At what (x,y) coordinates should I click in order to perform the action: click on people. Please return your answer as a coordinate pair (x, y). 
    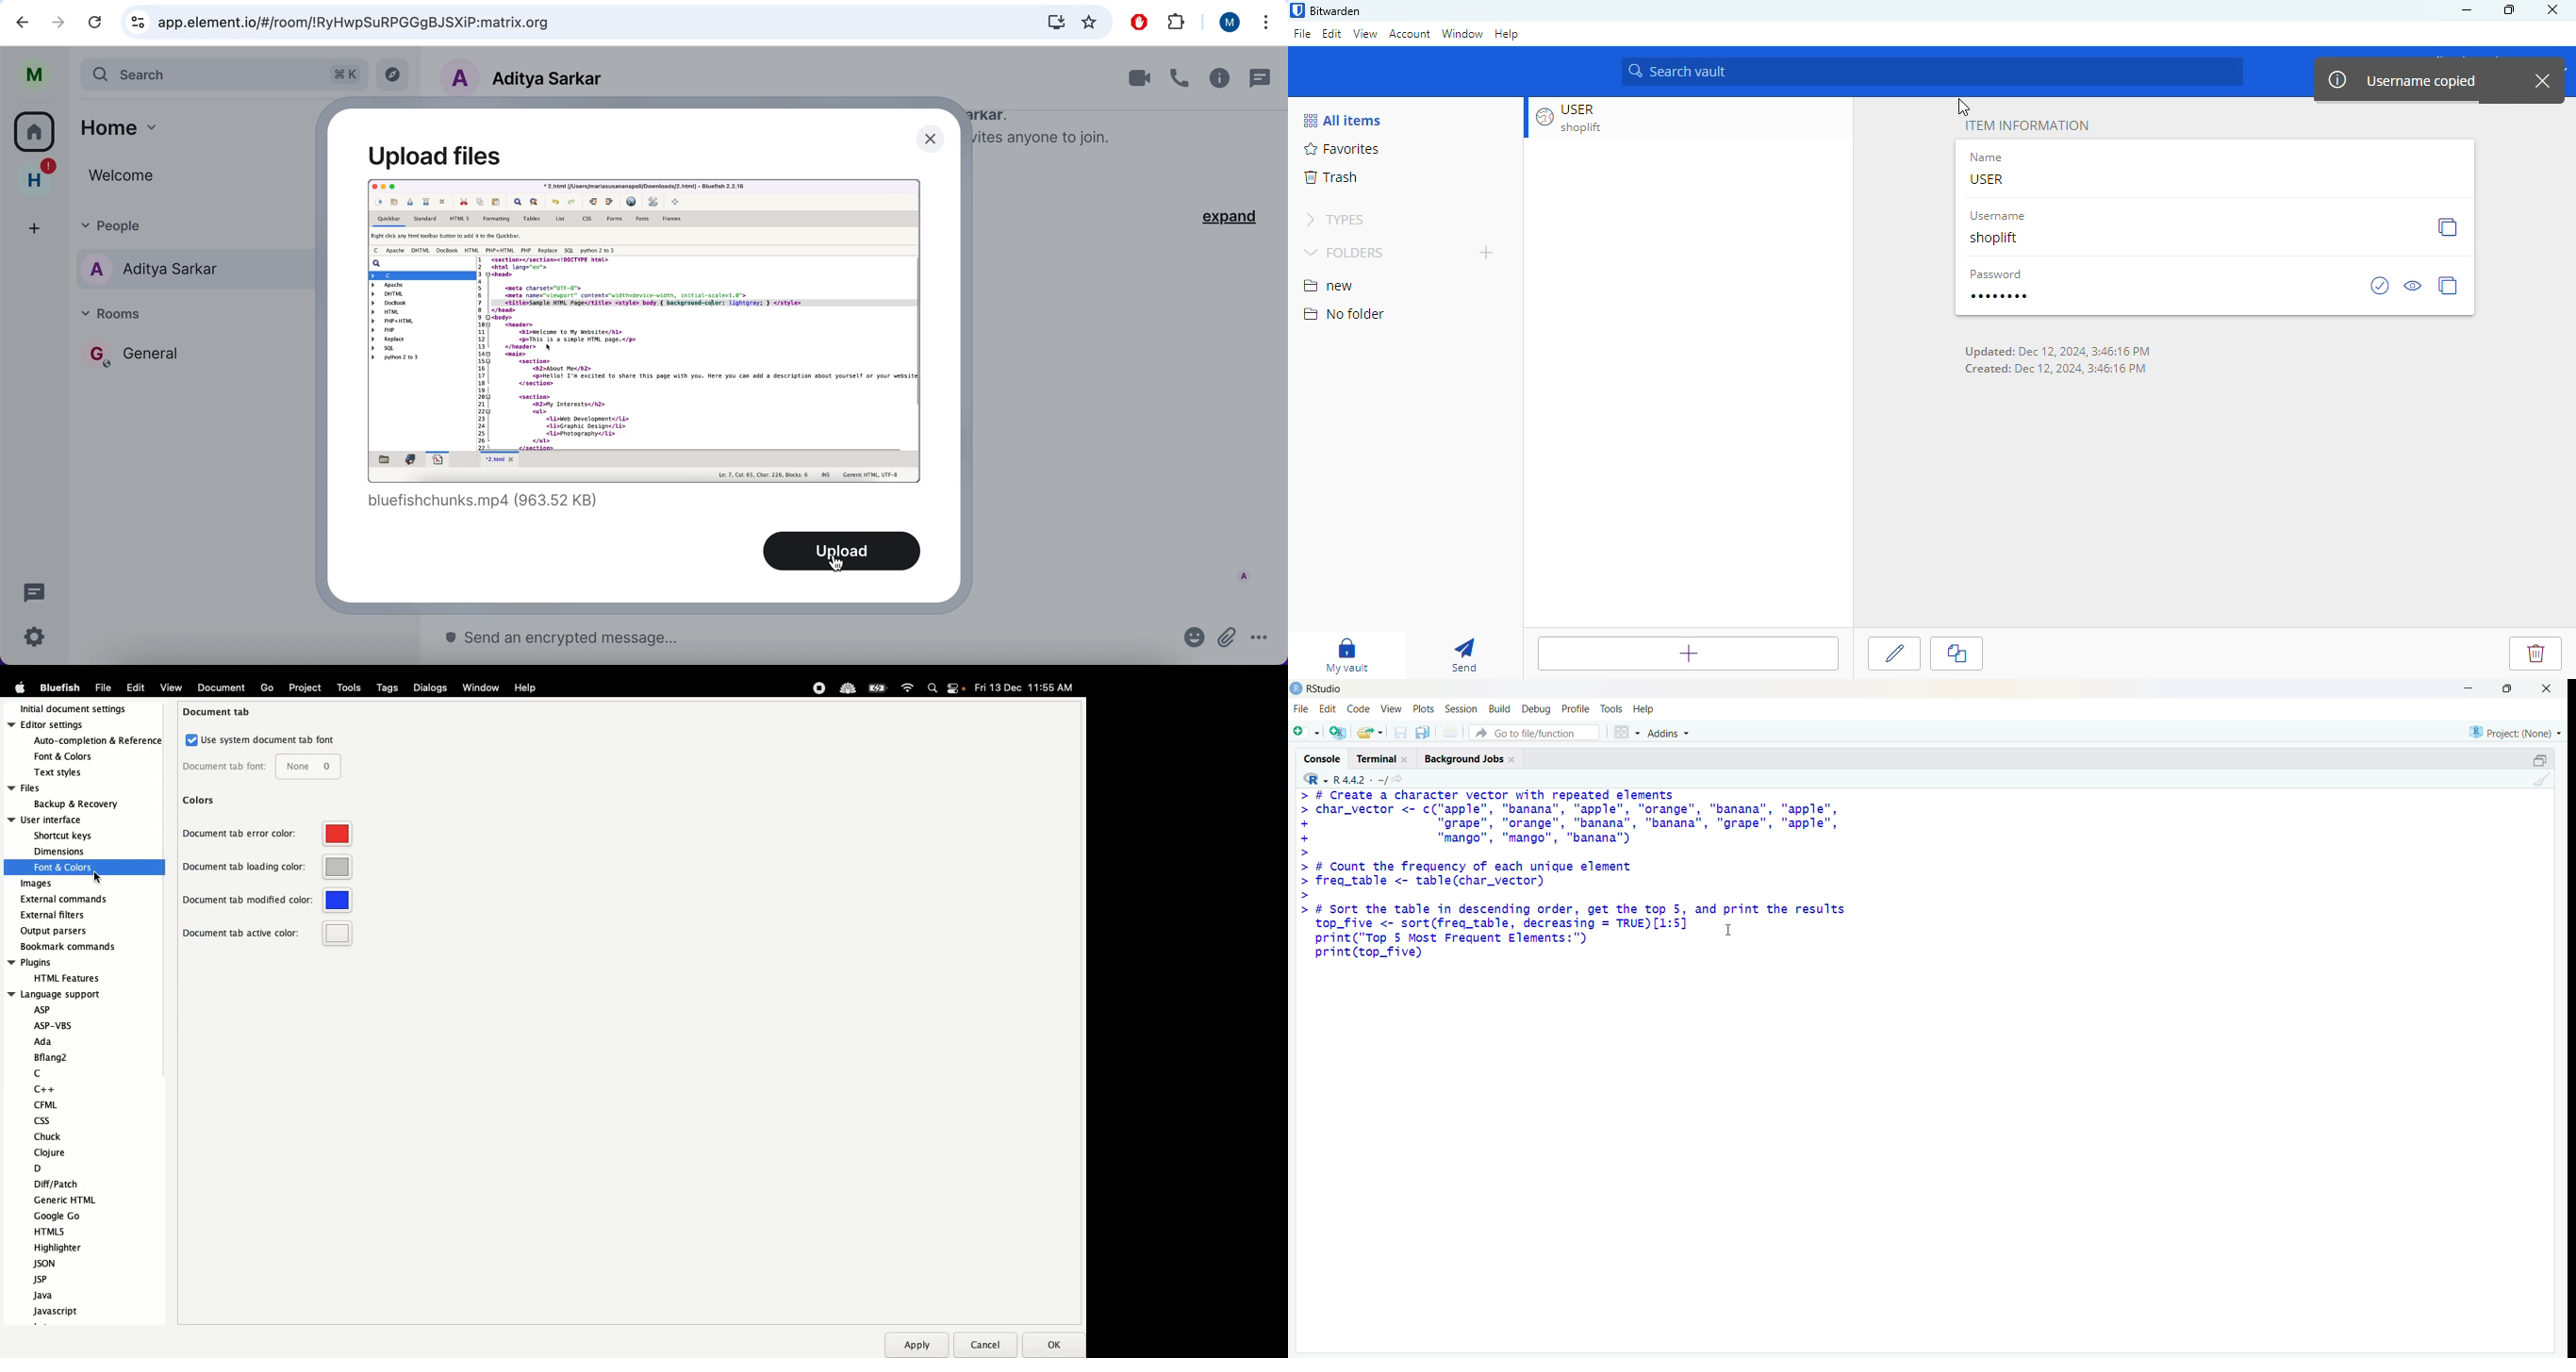
    Looking at the image, I should click on (198, 270).